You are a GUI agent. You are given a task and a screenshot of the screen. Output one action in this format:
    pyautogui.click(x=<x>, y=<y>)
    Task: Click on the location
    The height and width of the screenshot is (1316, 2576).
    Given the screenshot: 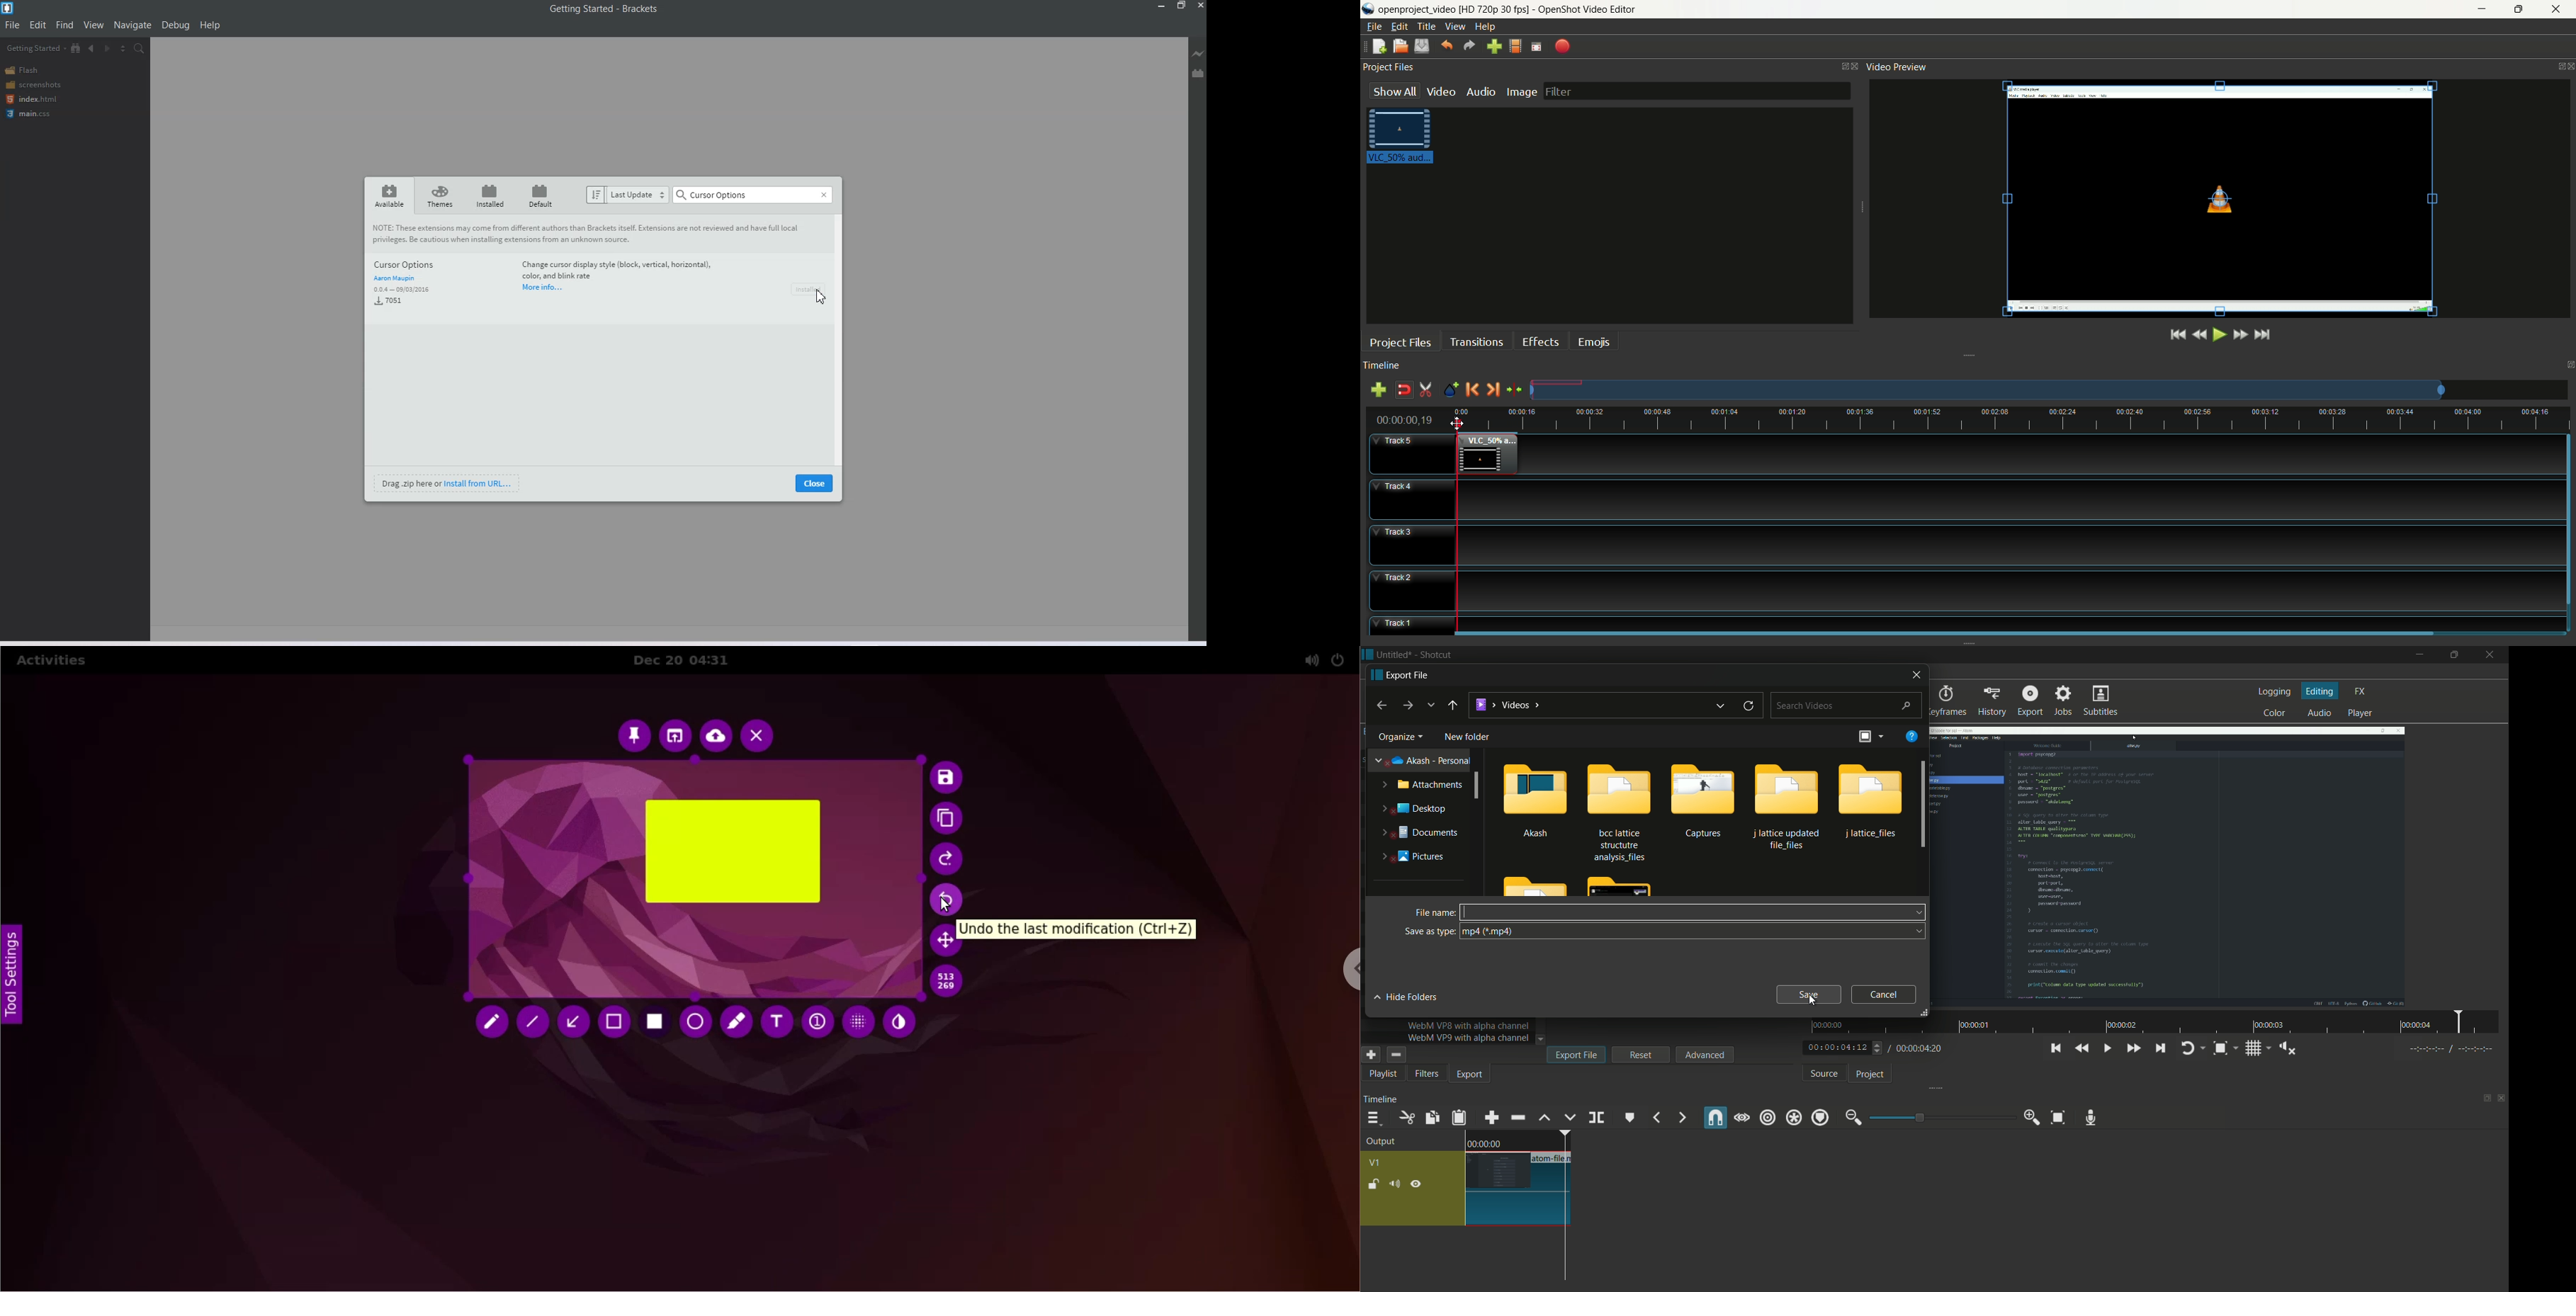 What is the action you would take?
    pyautogui.click(x=1506, y=703)
    